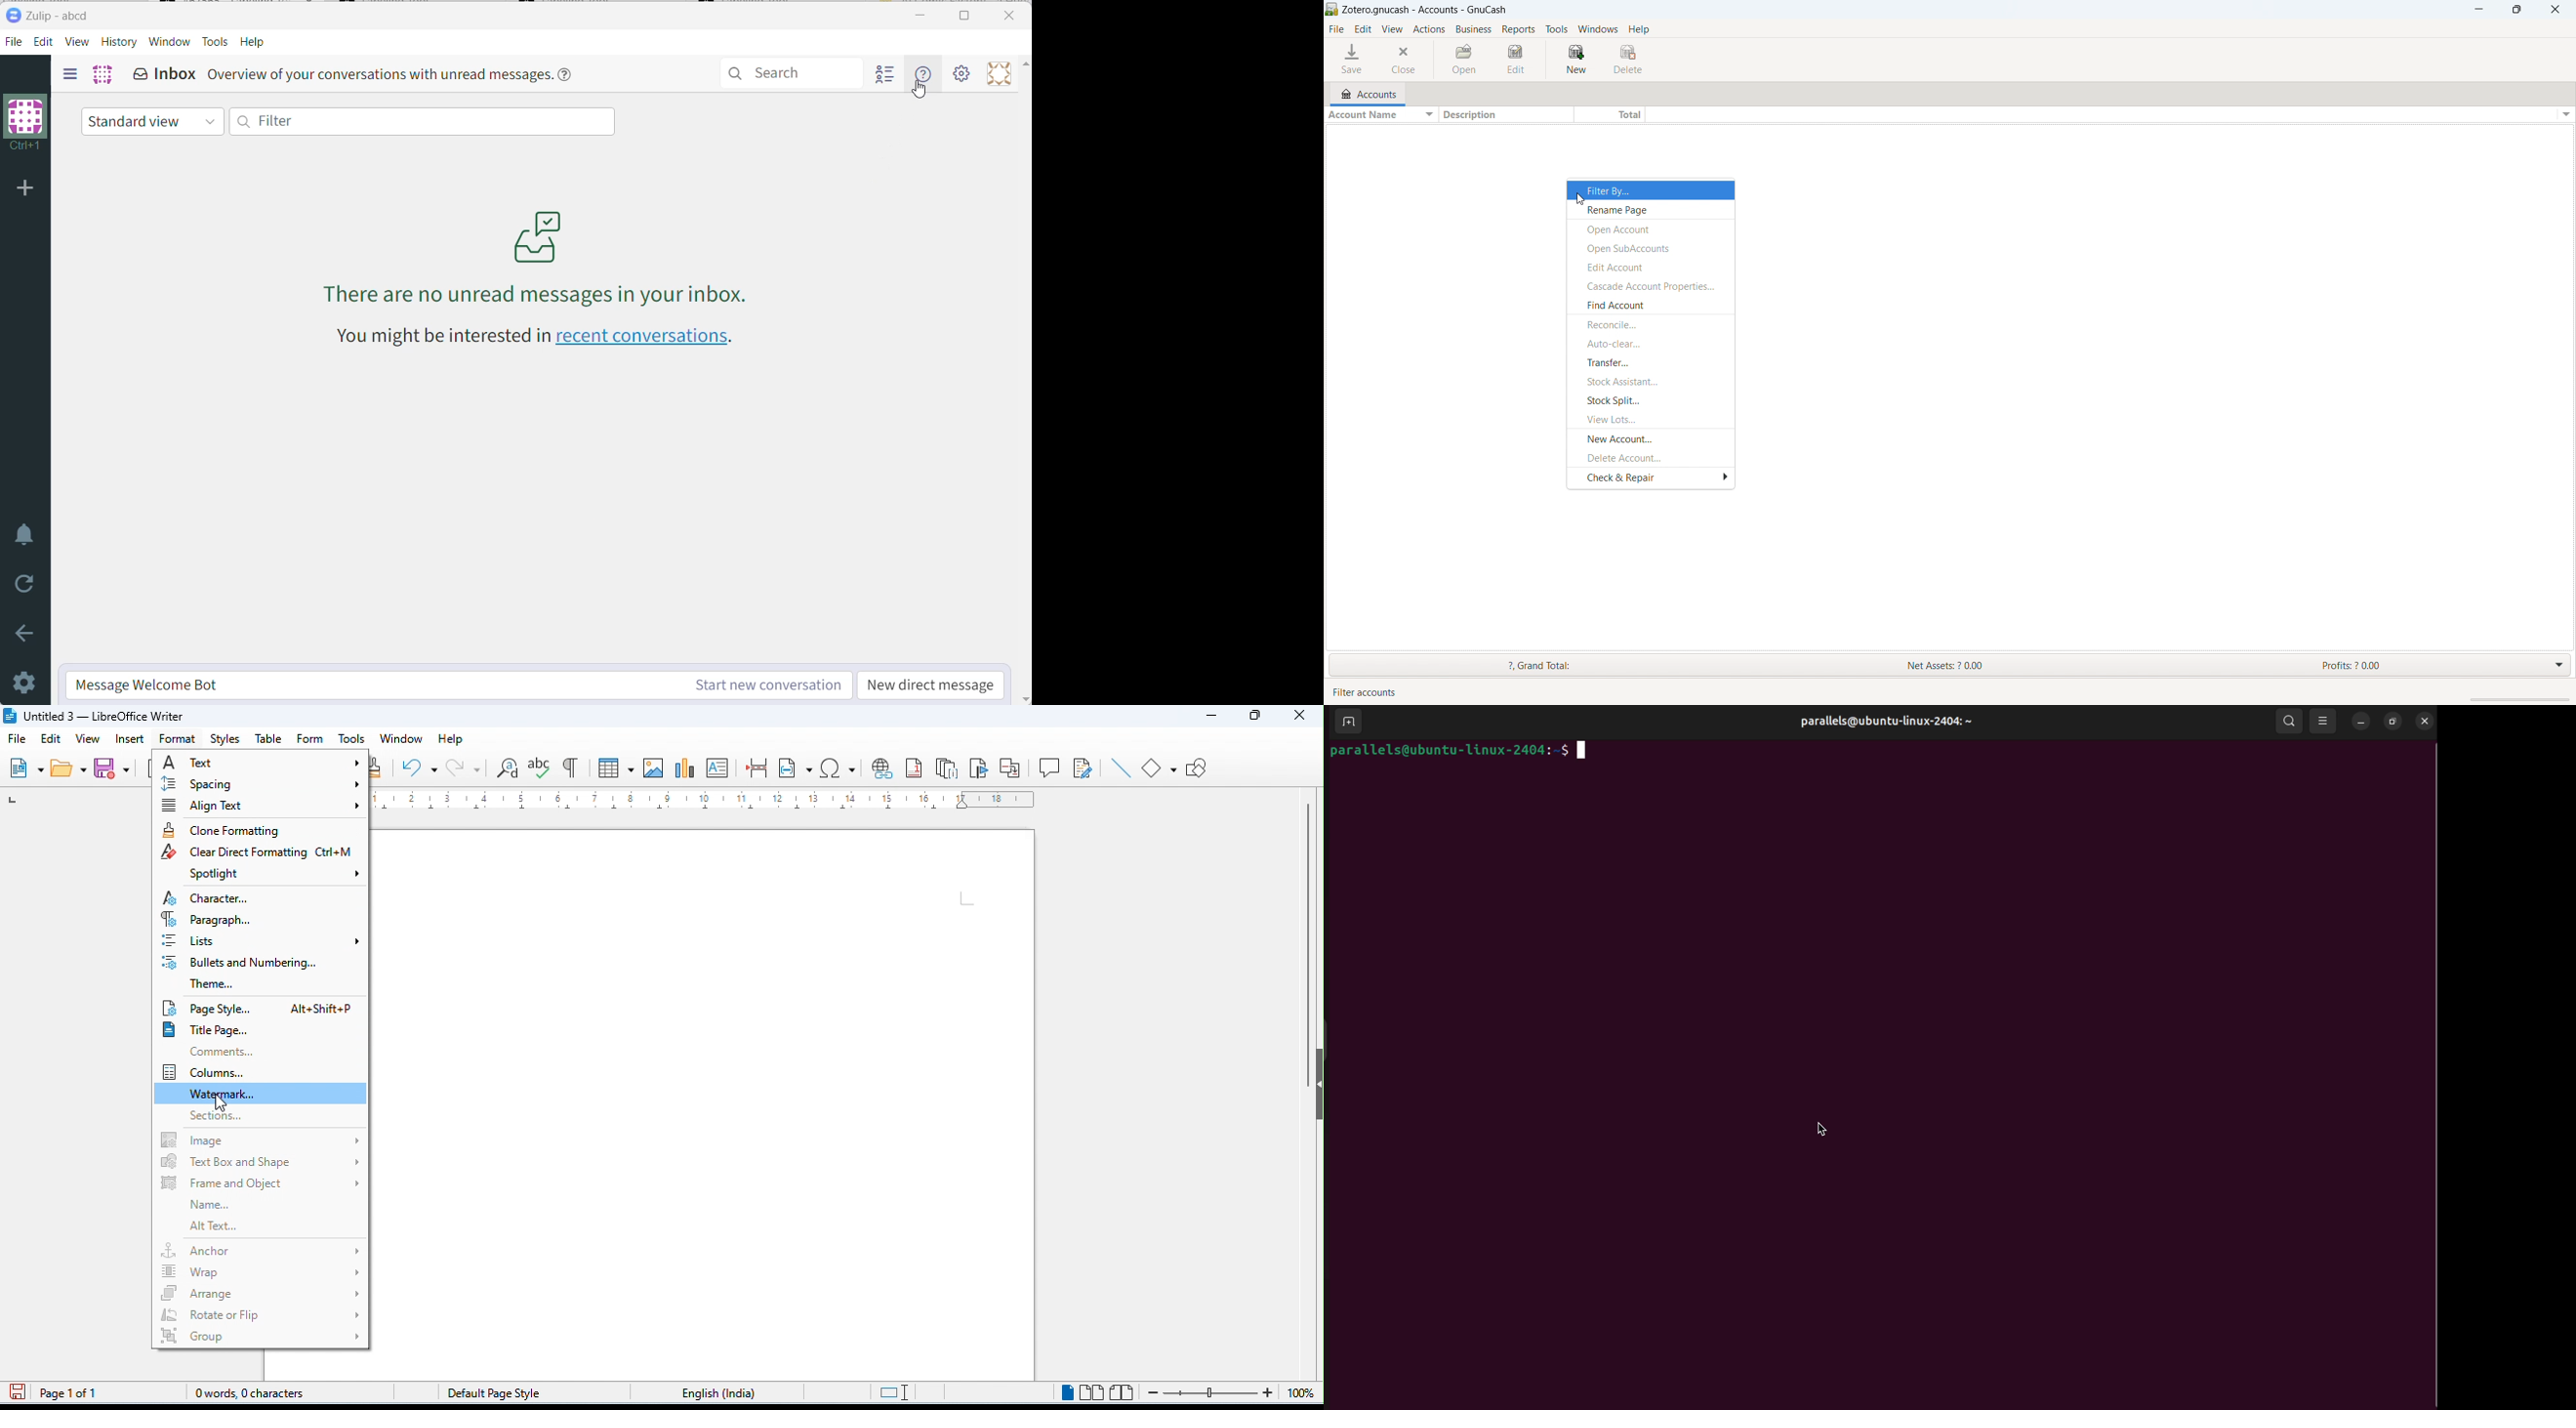  Describe the element at coordinates (262, 1163) in the screenshot. I see `text box and shape` at that location.